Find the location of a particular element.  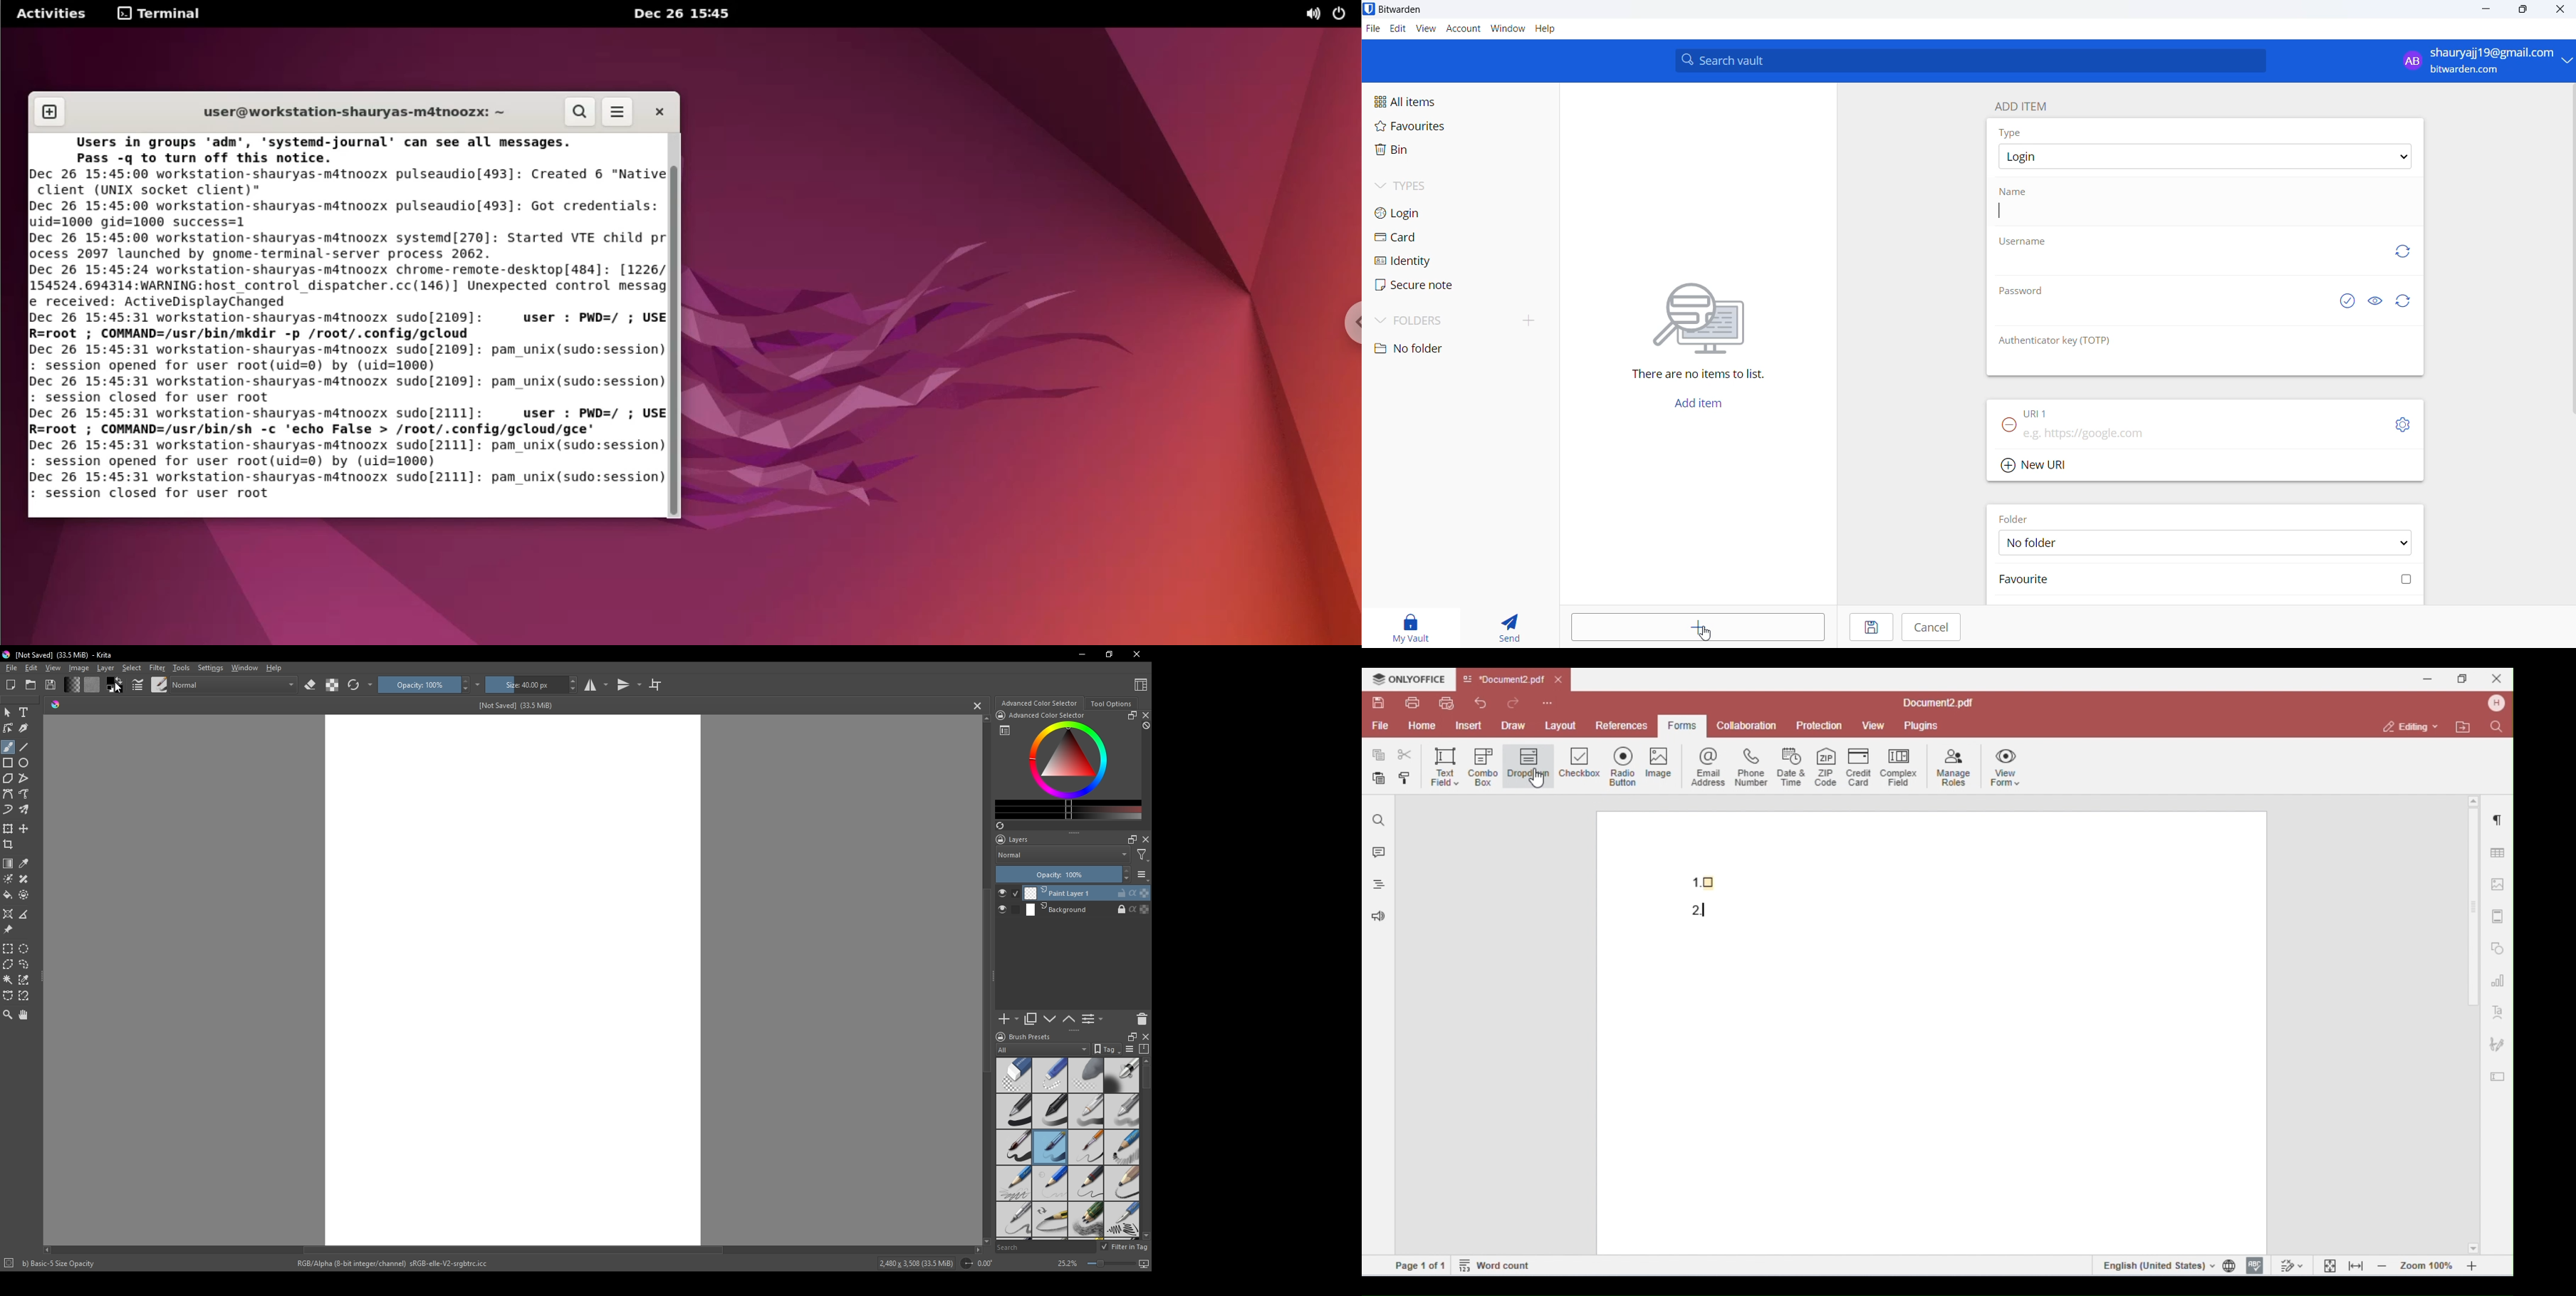

Close is located at coordinates (2562, 11).